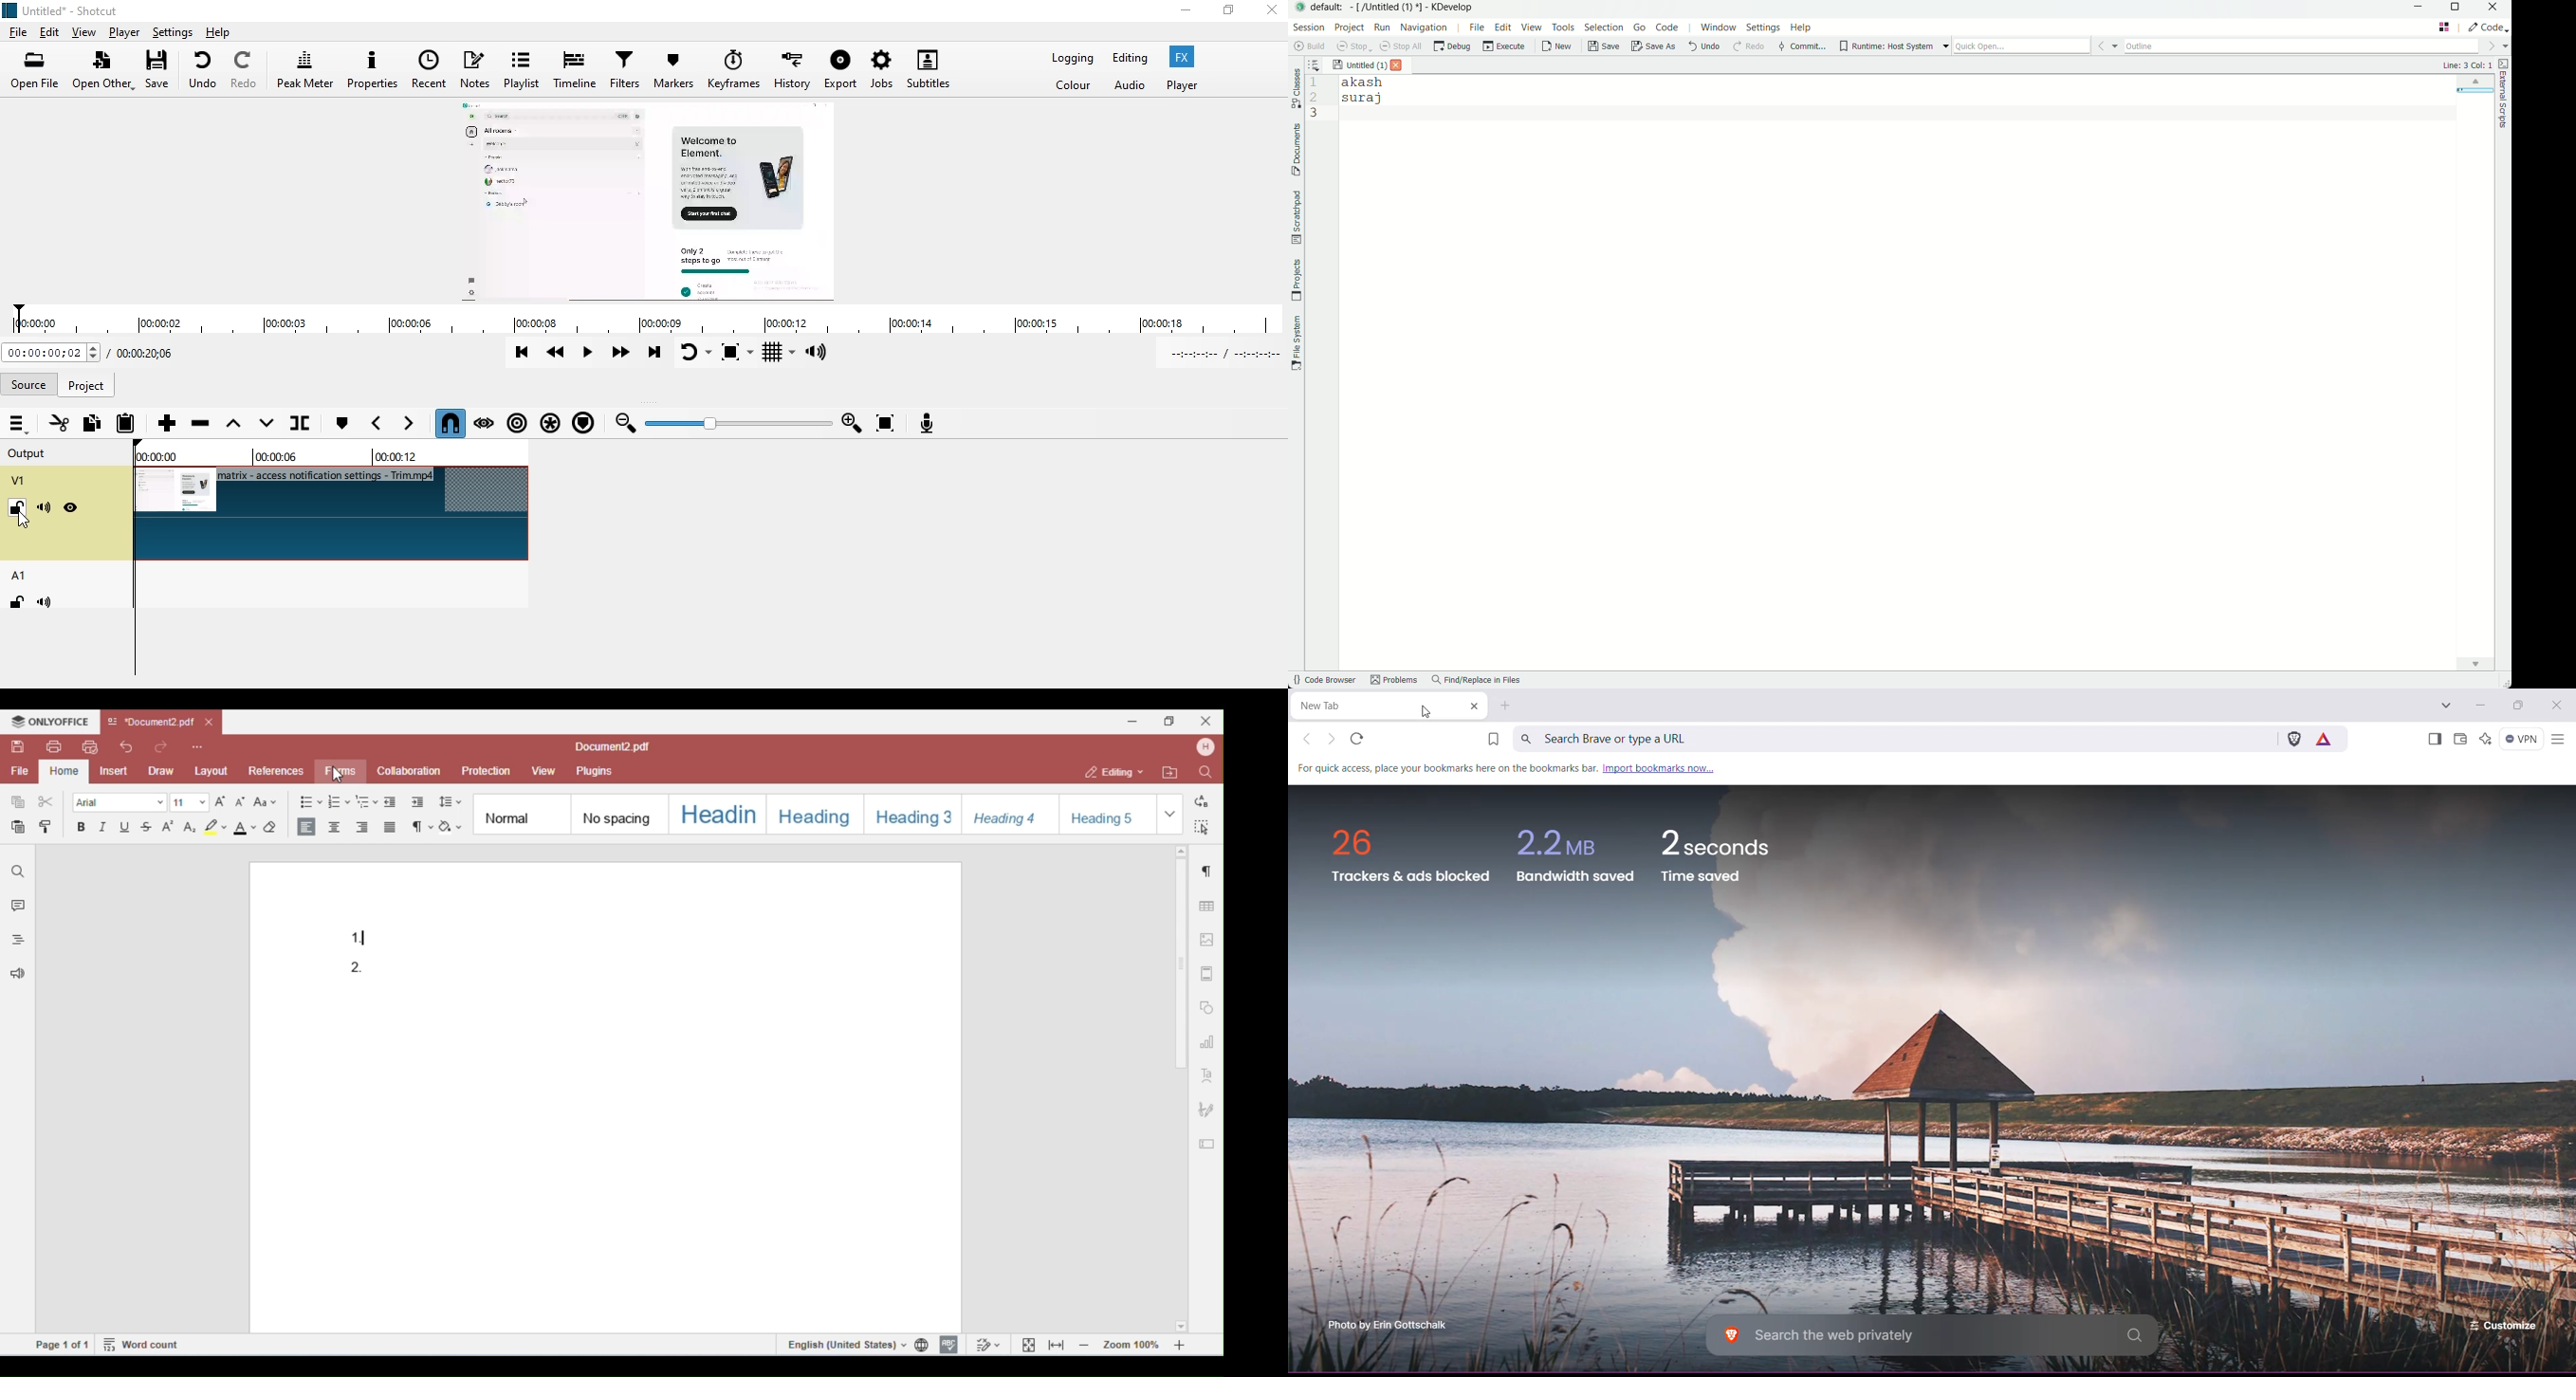  Describe the element at coordinates (232, 423) in the screenshot. I see `Lift` at that location.